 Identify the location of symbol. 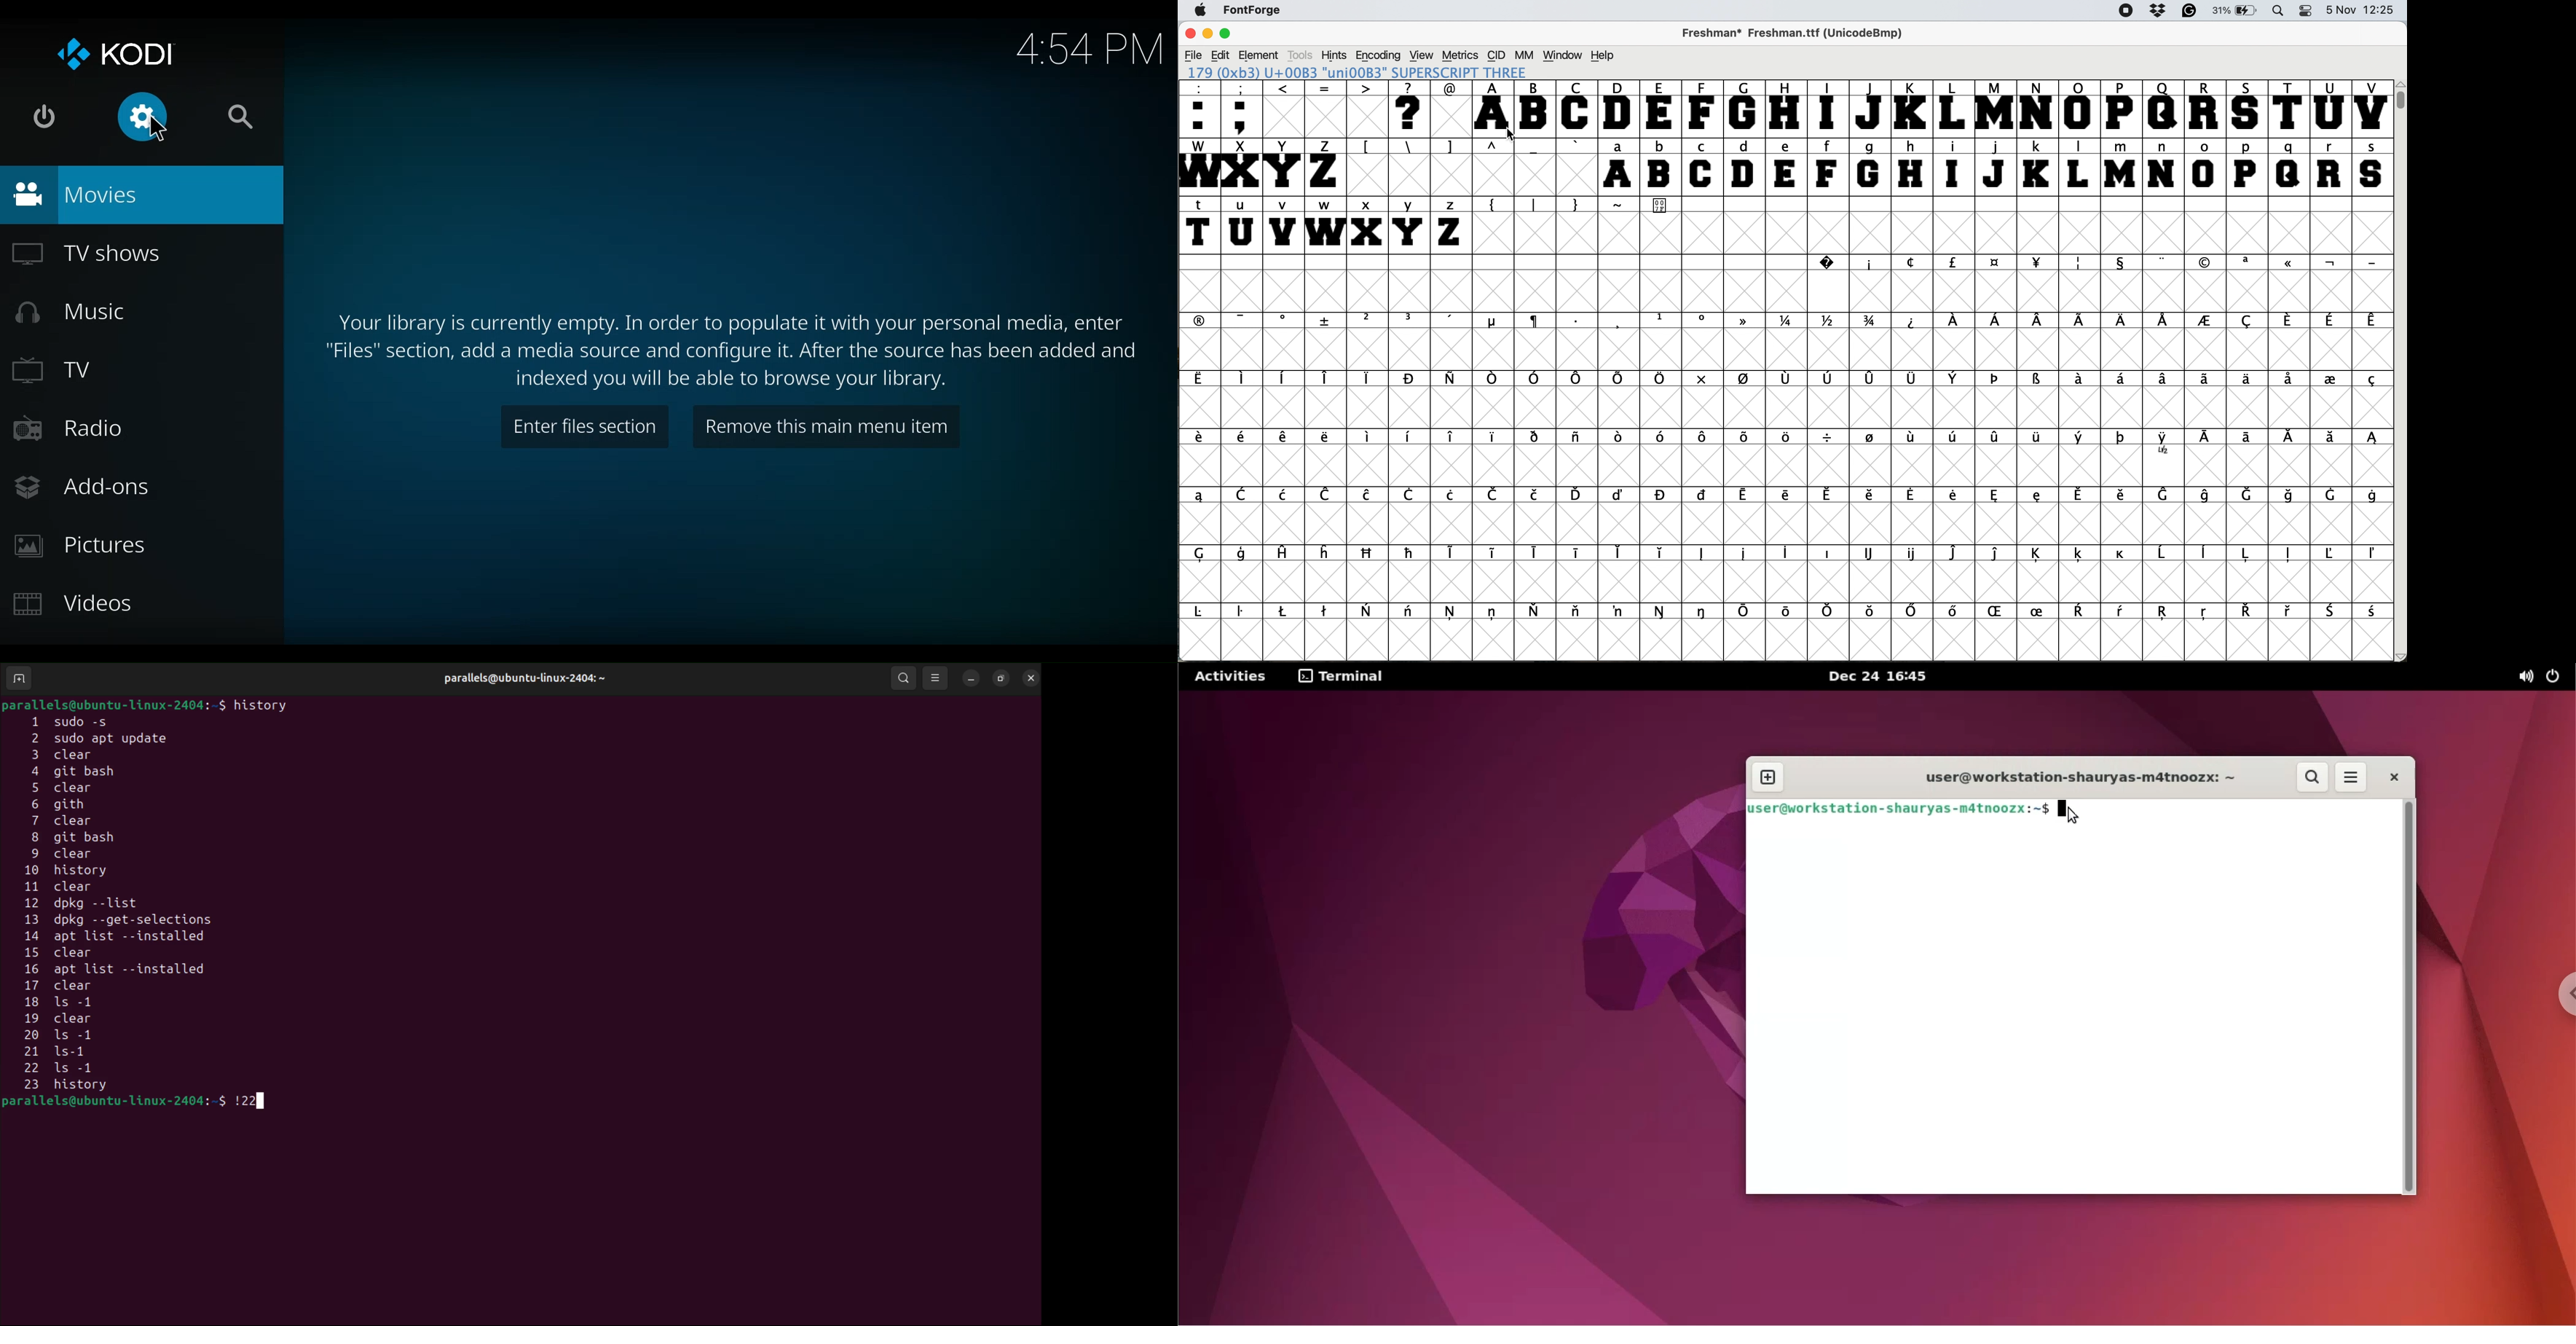
(2040, 438).